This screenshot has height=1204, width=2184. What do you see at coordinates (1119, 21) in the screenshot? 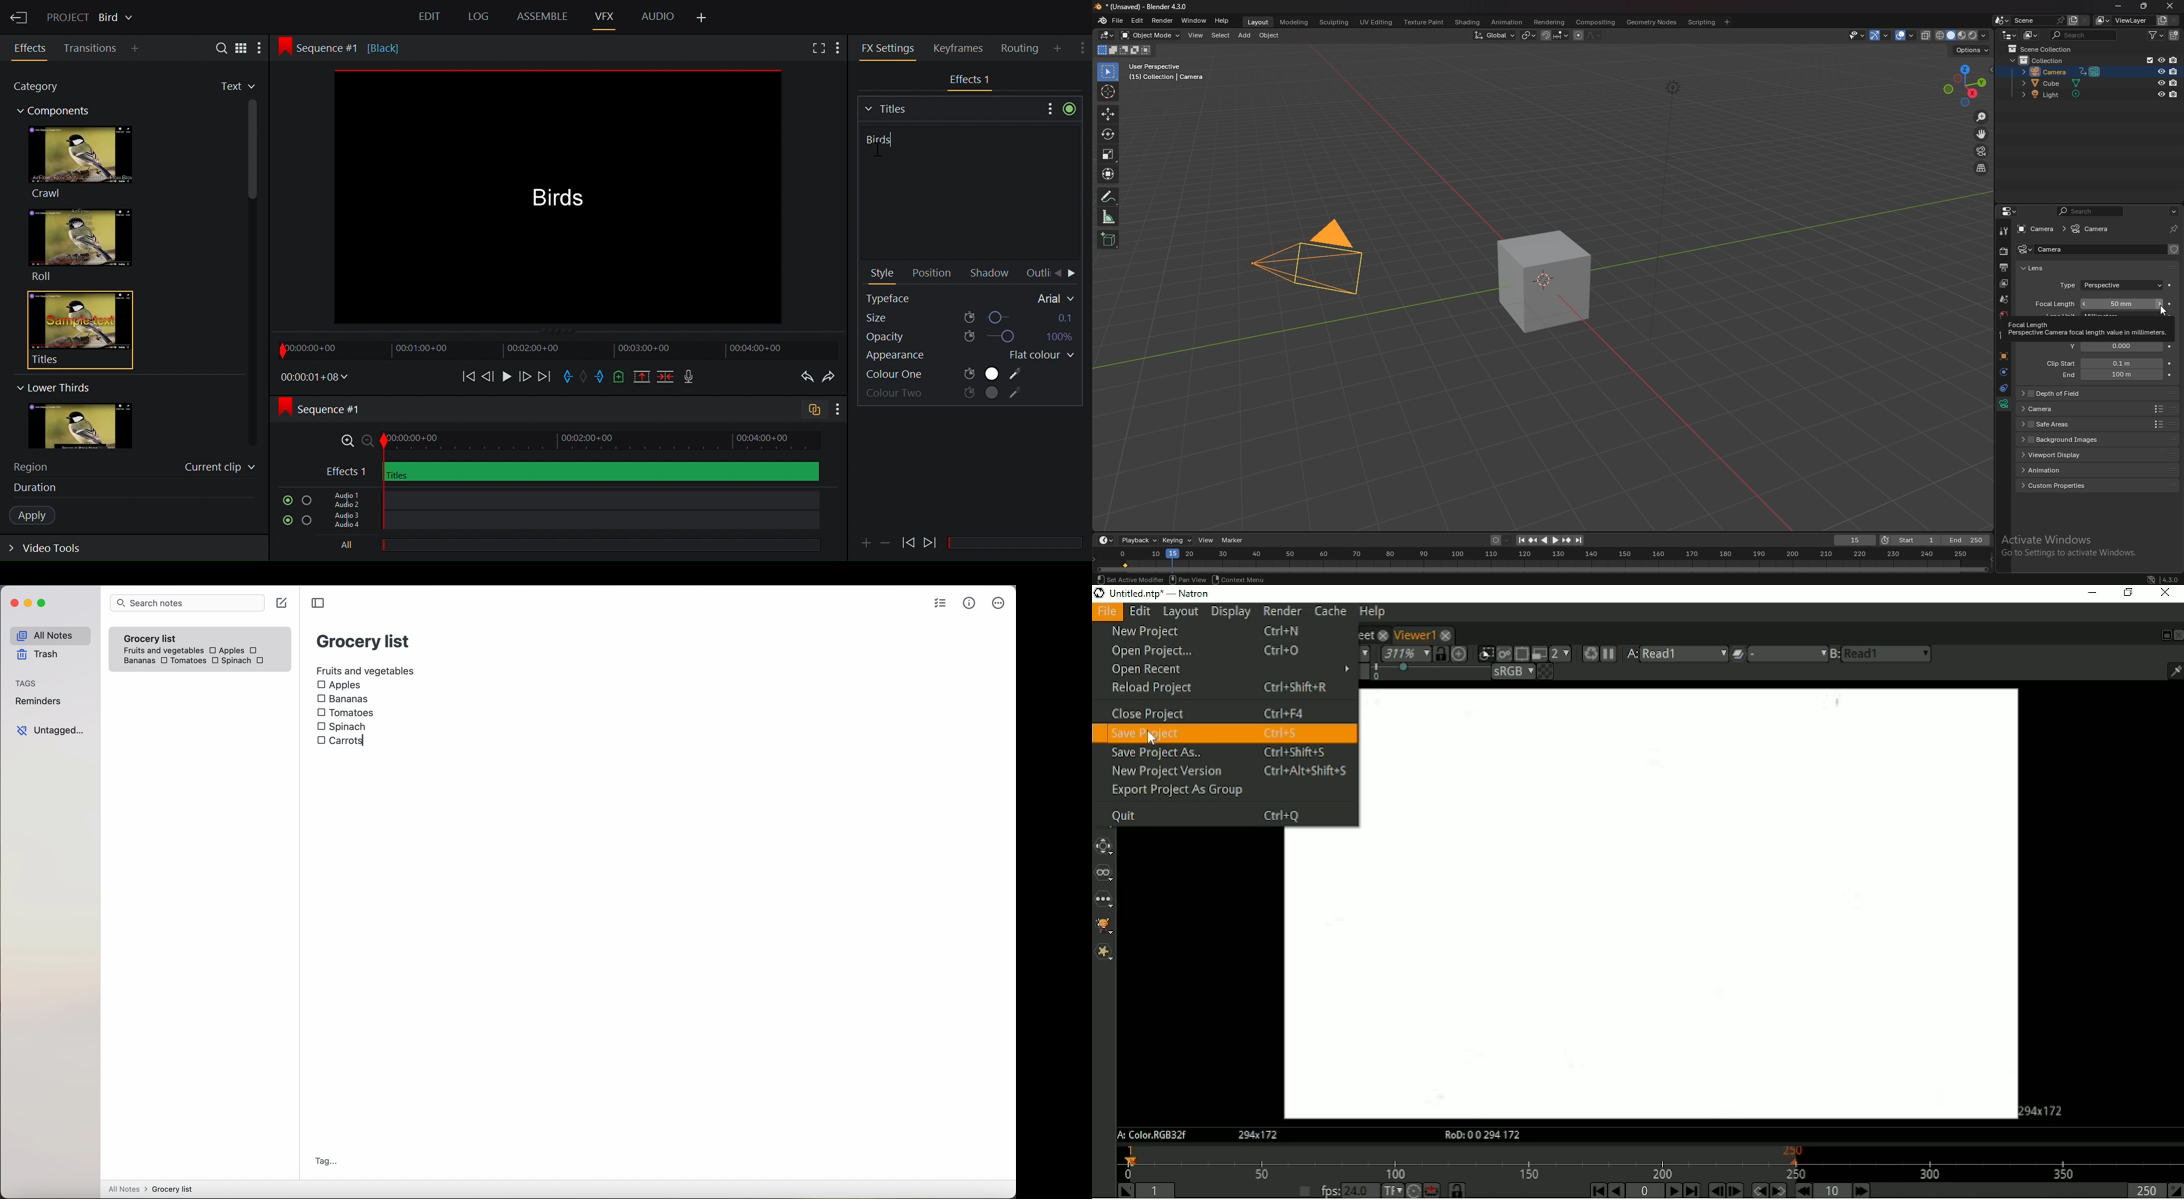
I see `file` at bounding box center [1119, 21].